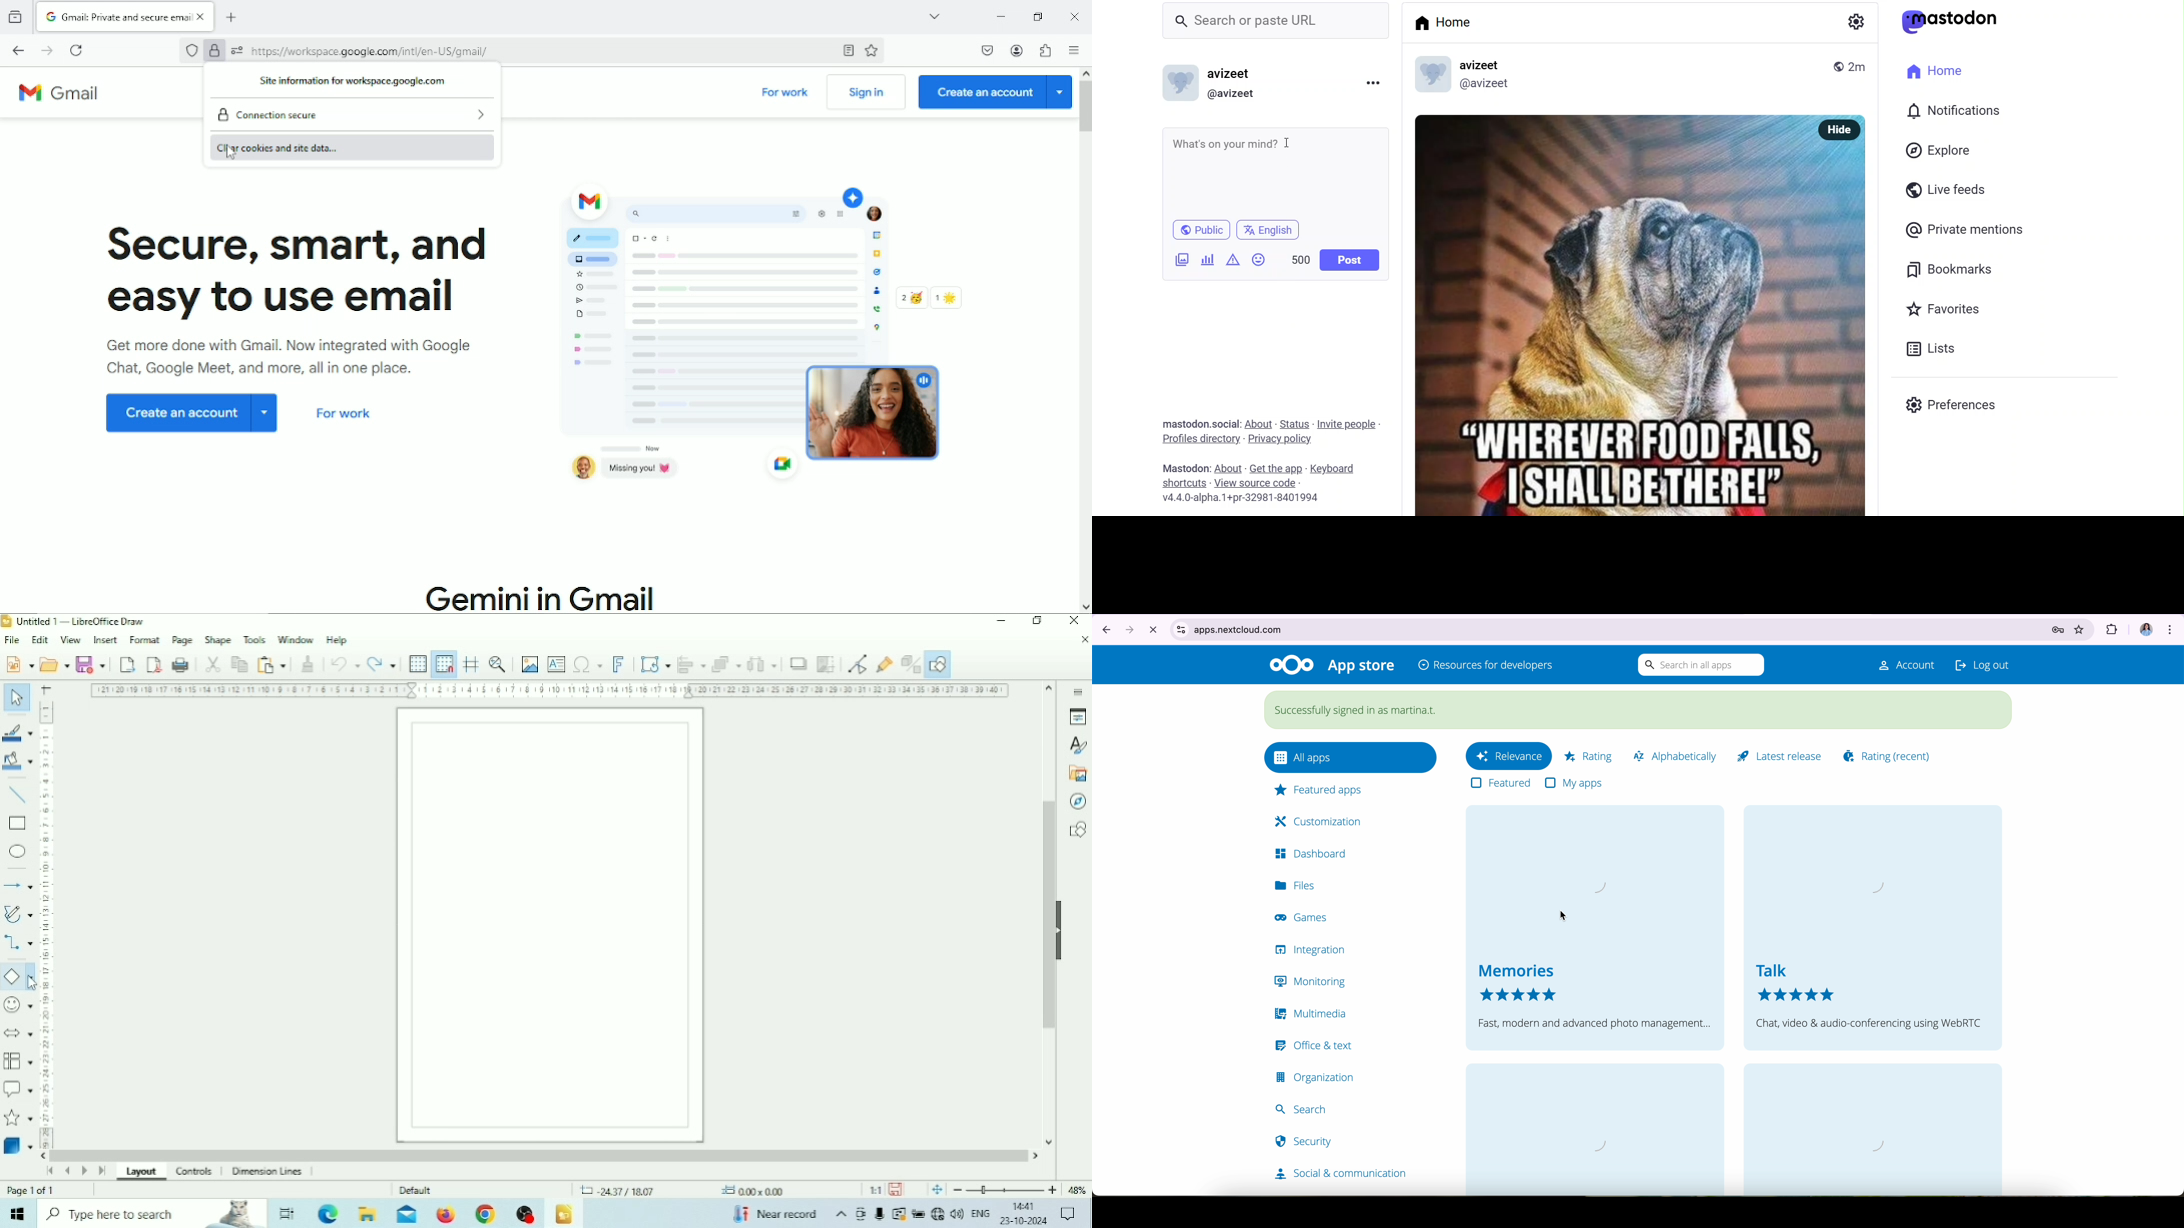 The image size is (2184, 1232). I want to click on collections, so click(1866, 1132).